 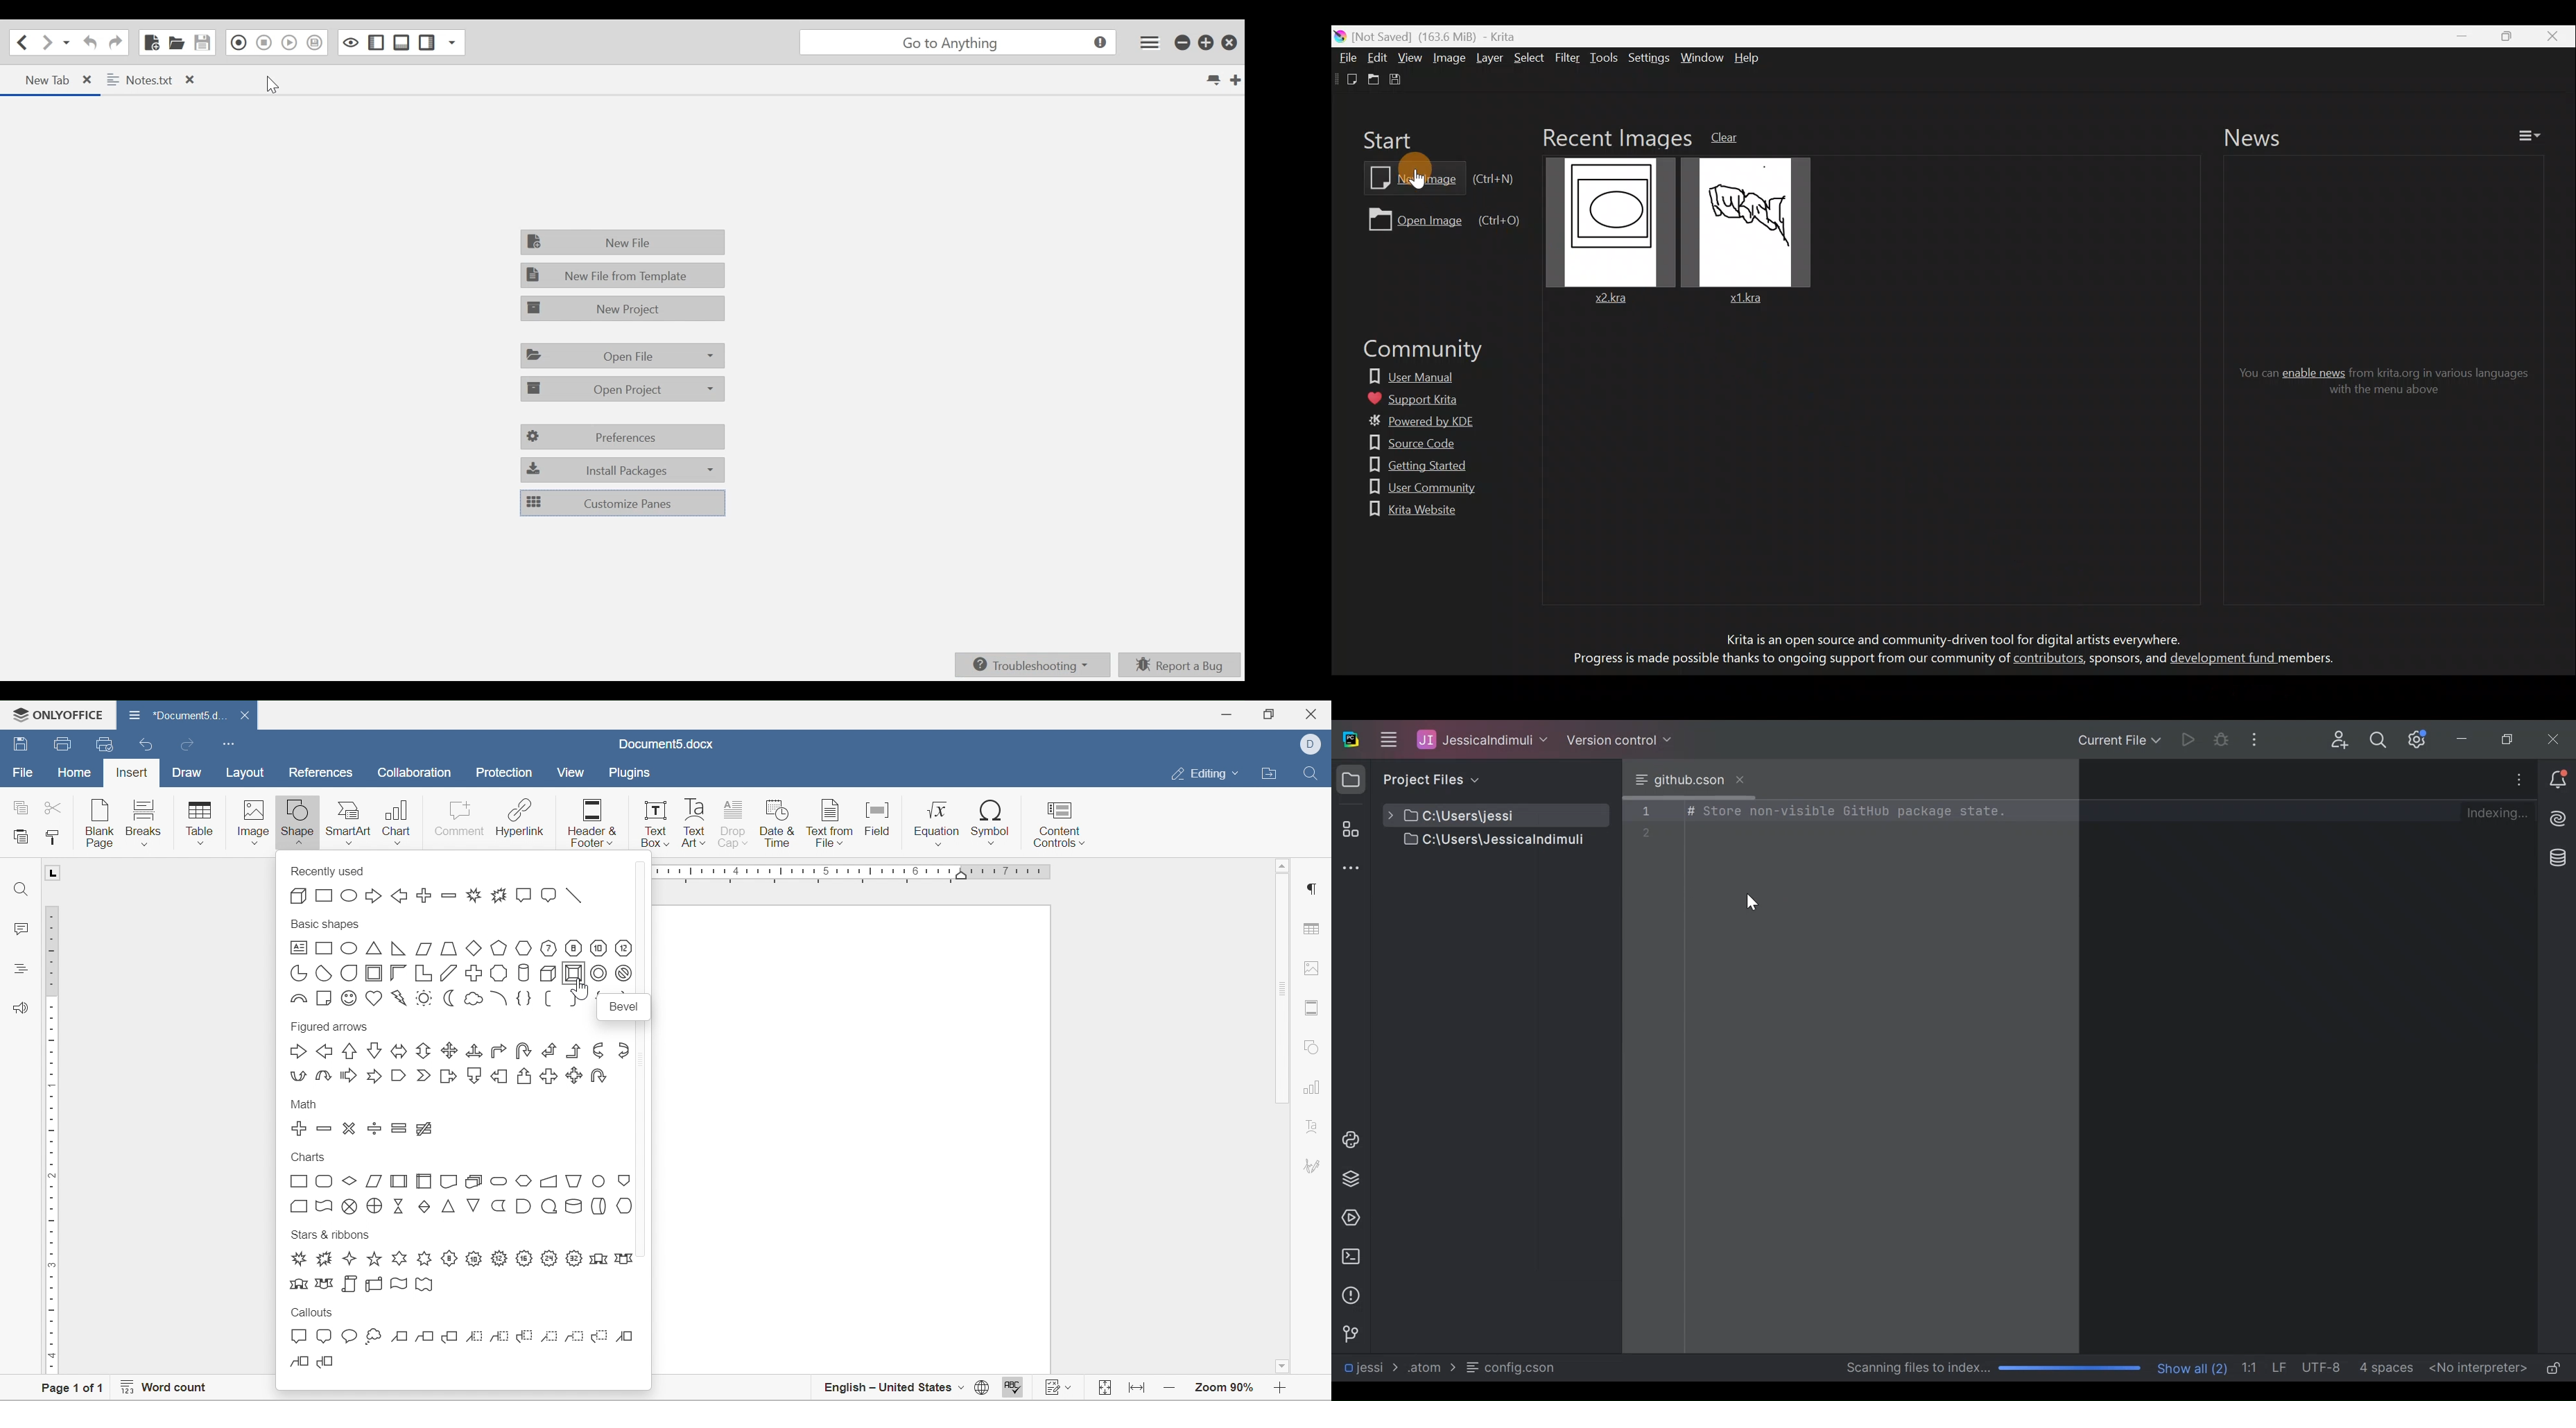 I want to click on protection, so click(x=504, y=772).